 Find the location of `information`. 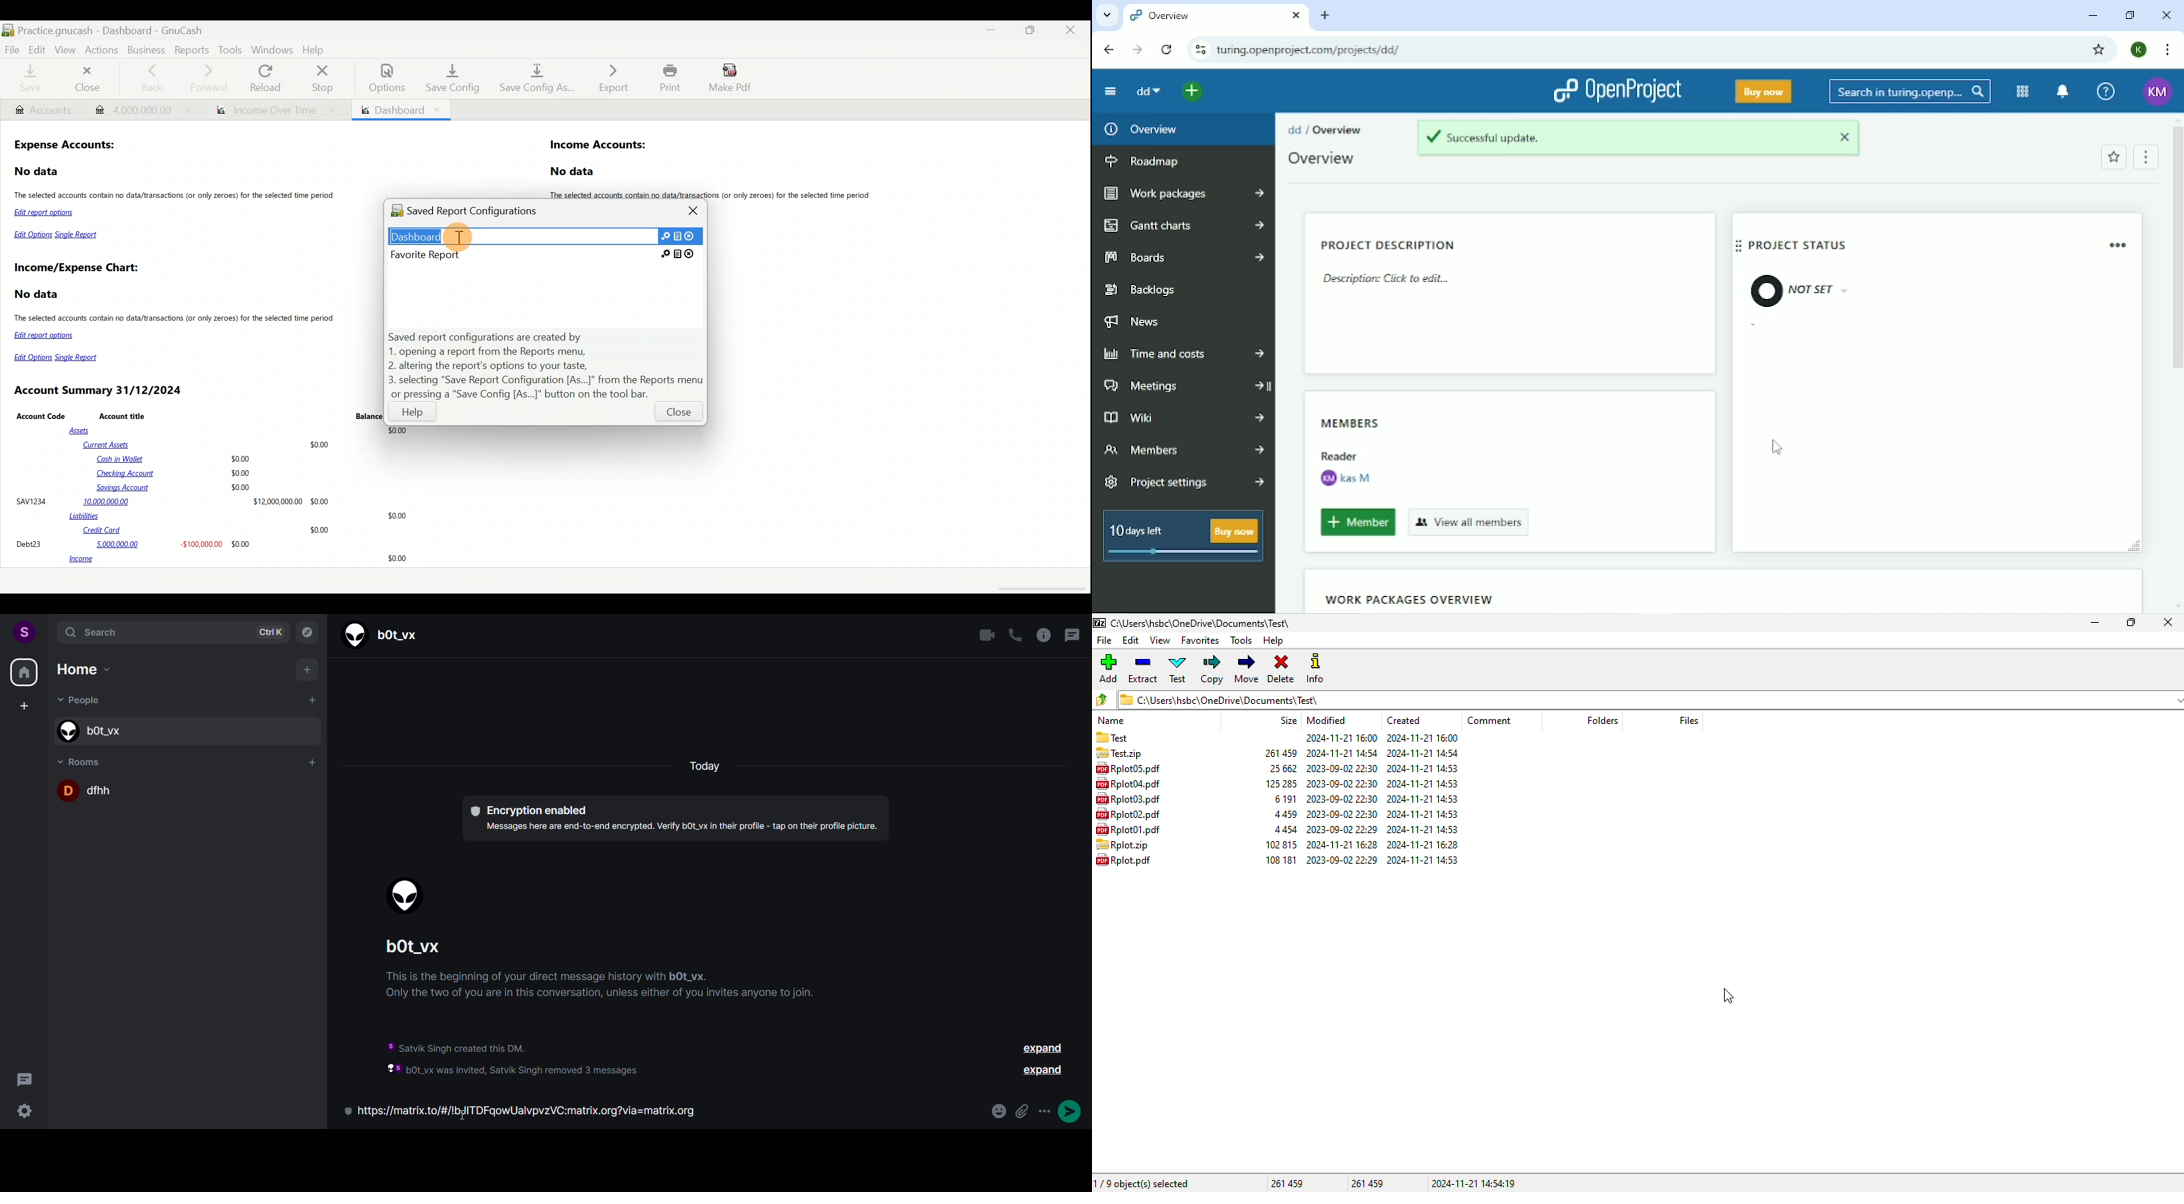

information is located at coordinates (538, 1056).